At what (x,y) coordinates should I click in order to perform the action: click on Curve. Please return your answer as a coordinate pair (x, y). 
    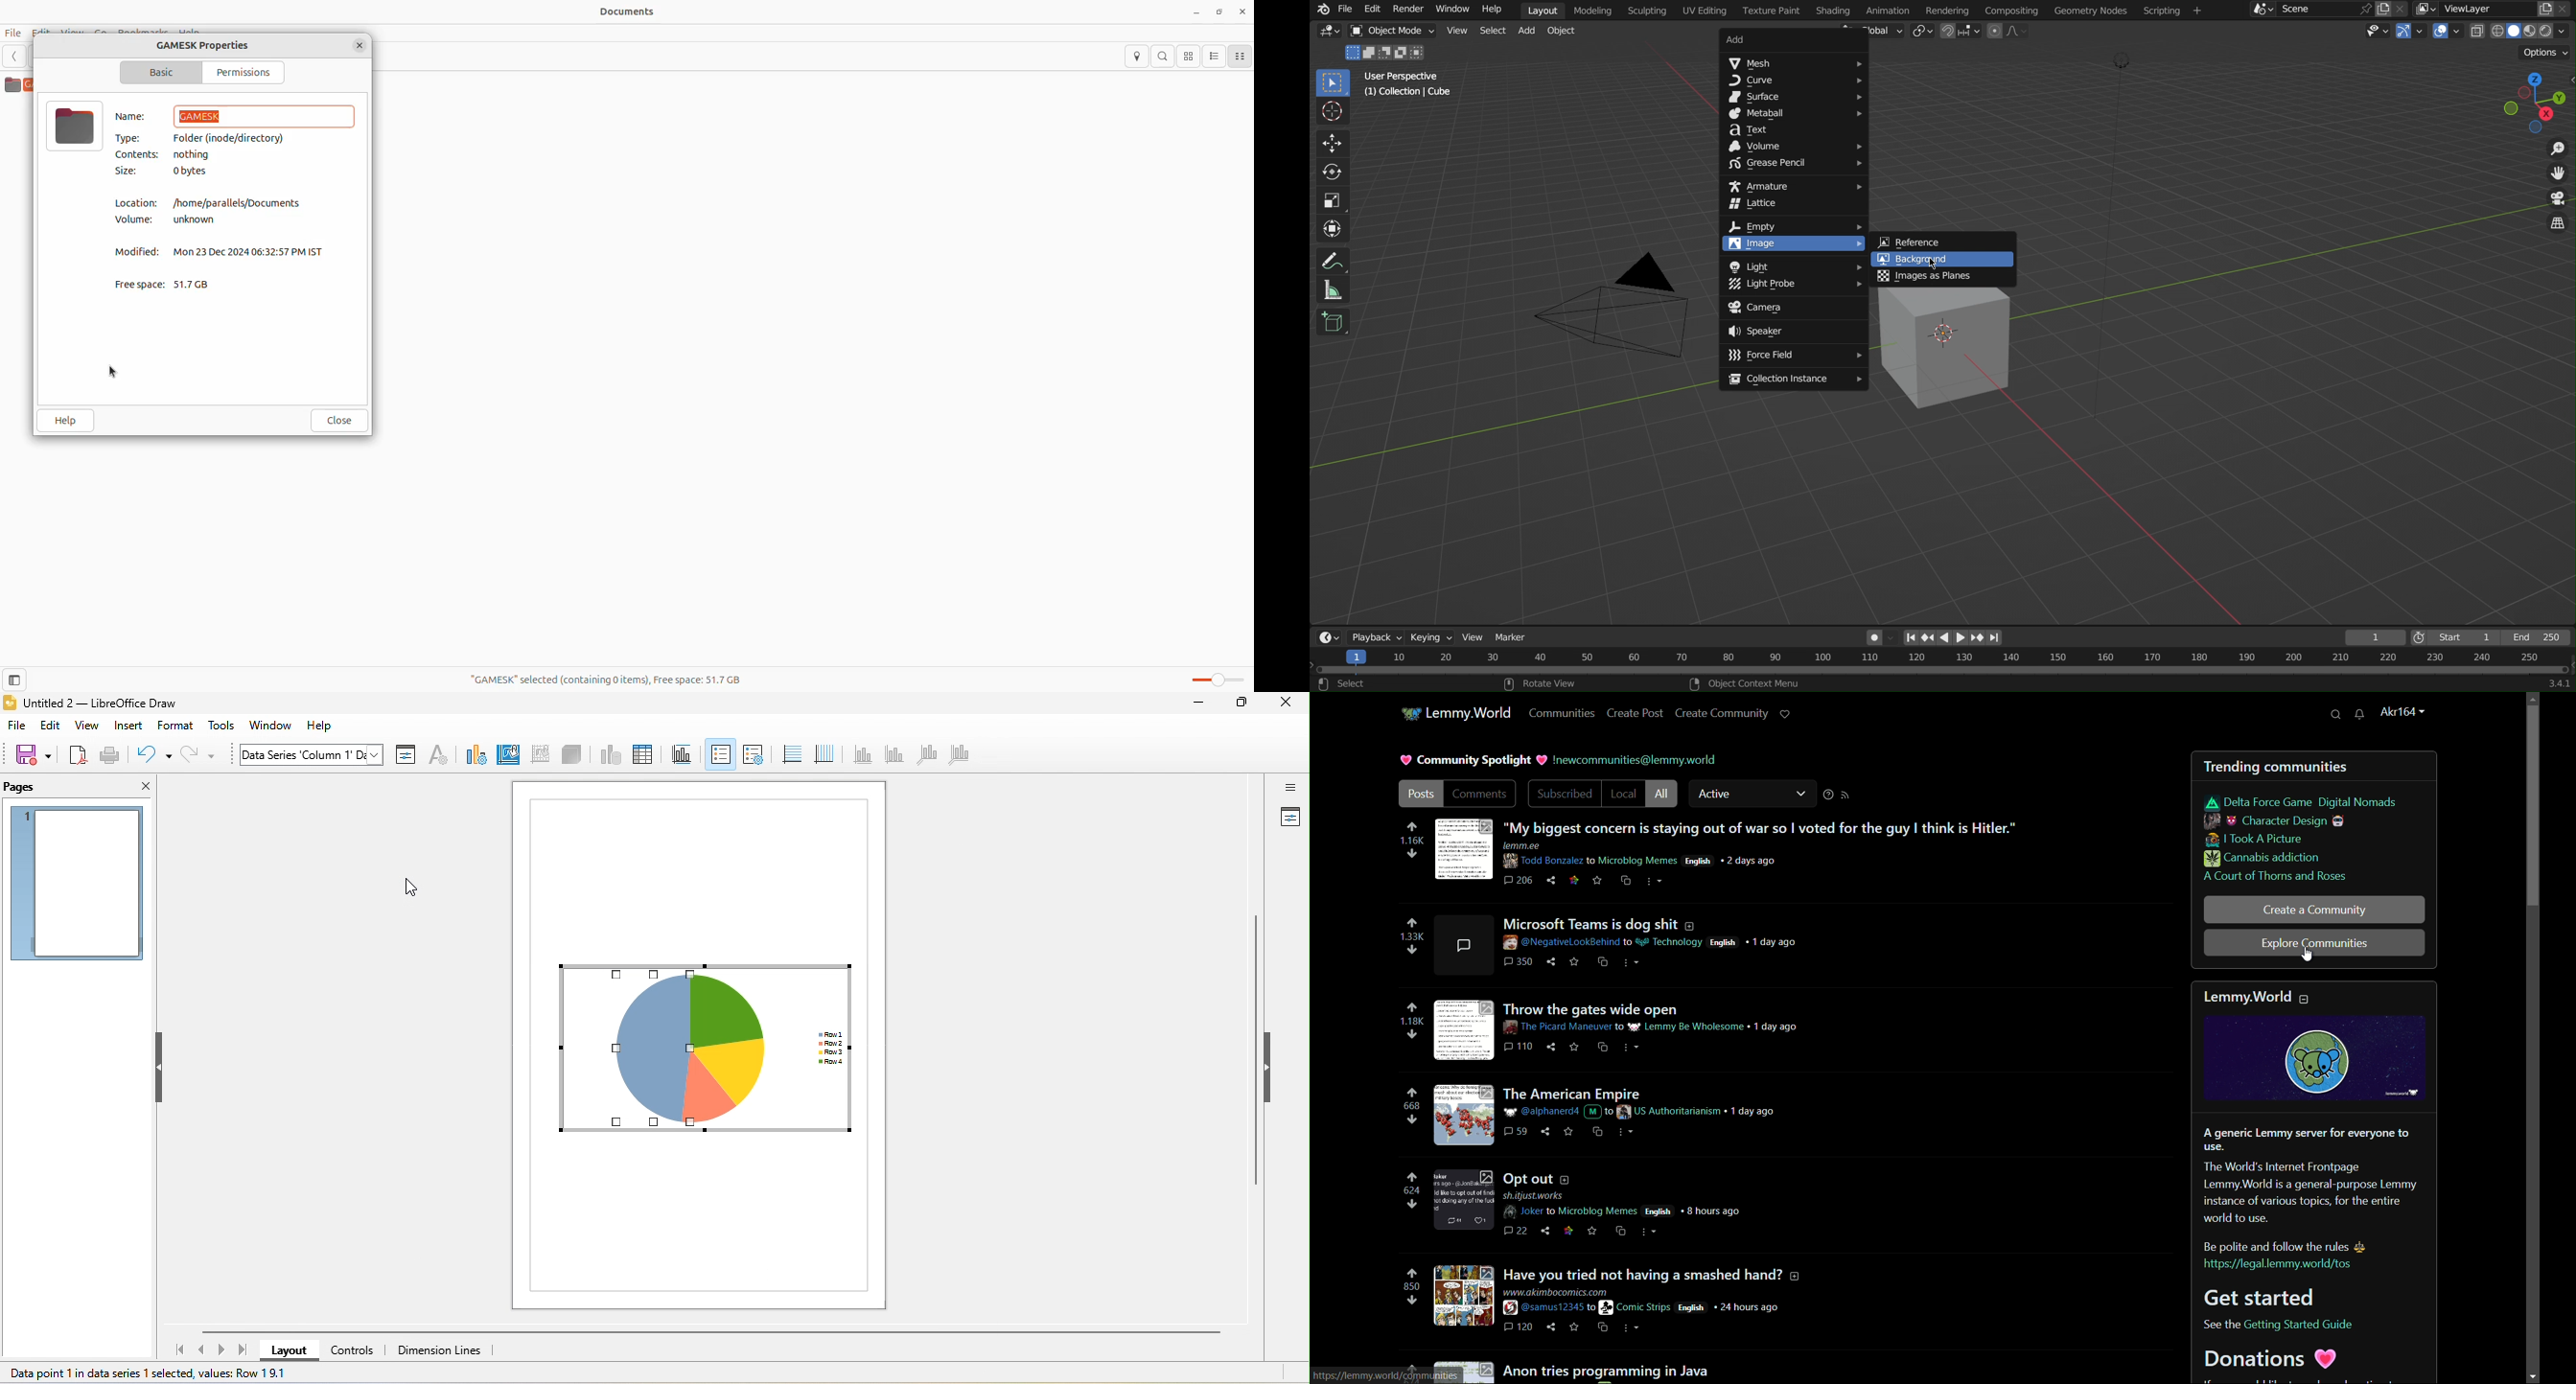
    Looking at the image, I should click on (1798, 81).